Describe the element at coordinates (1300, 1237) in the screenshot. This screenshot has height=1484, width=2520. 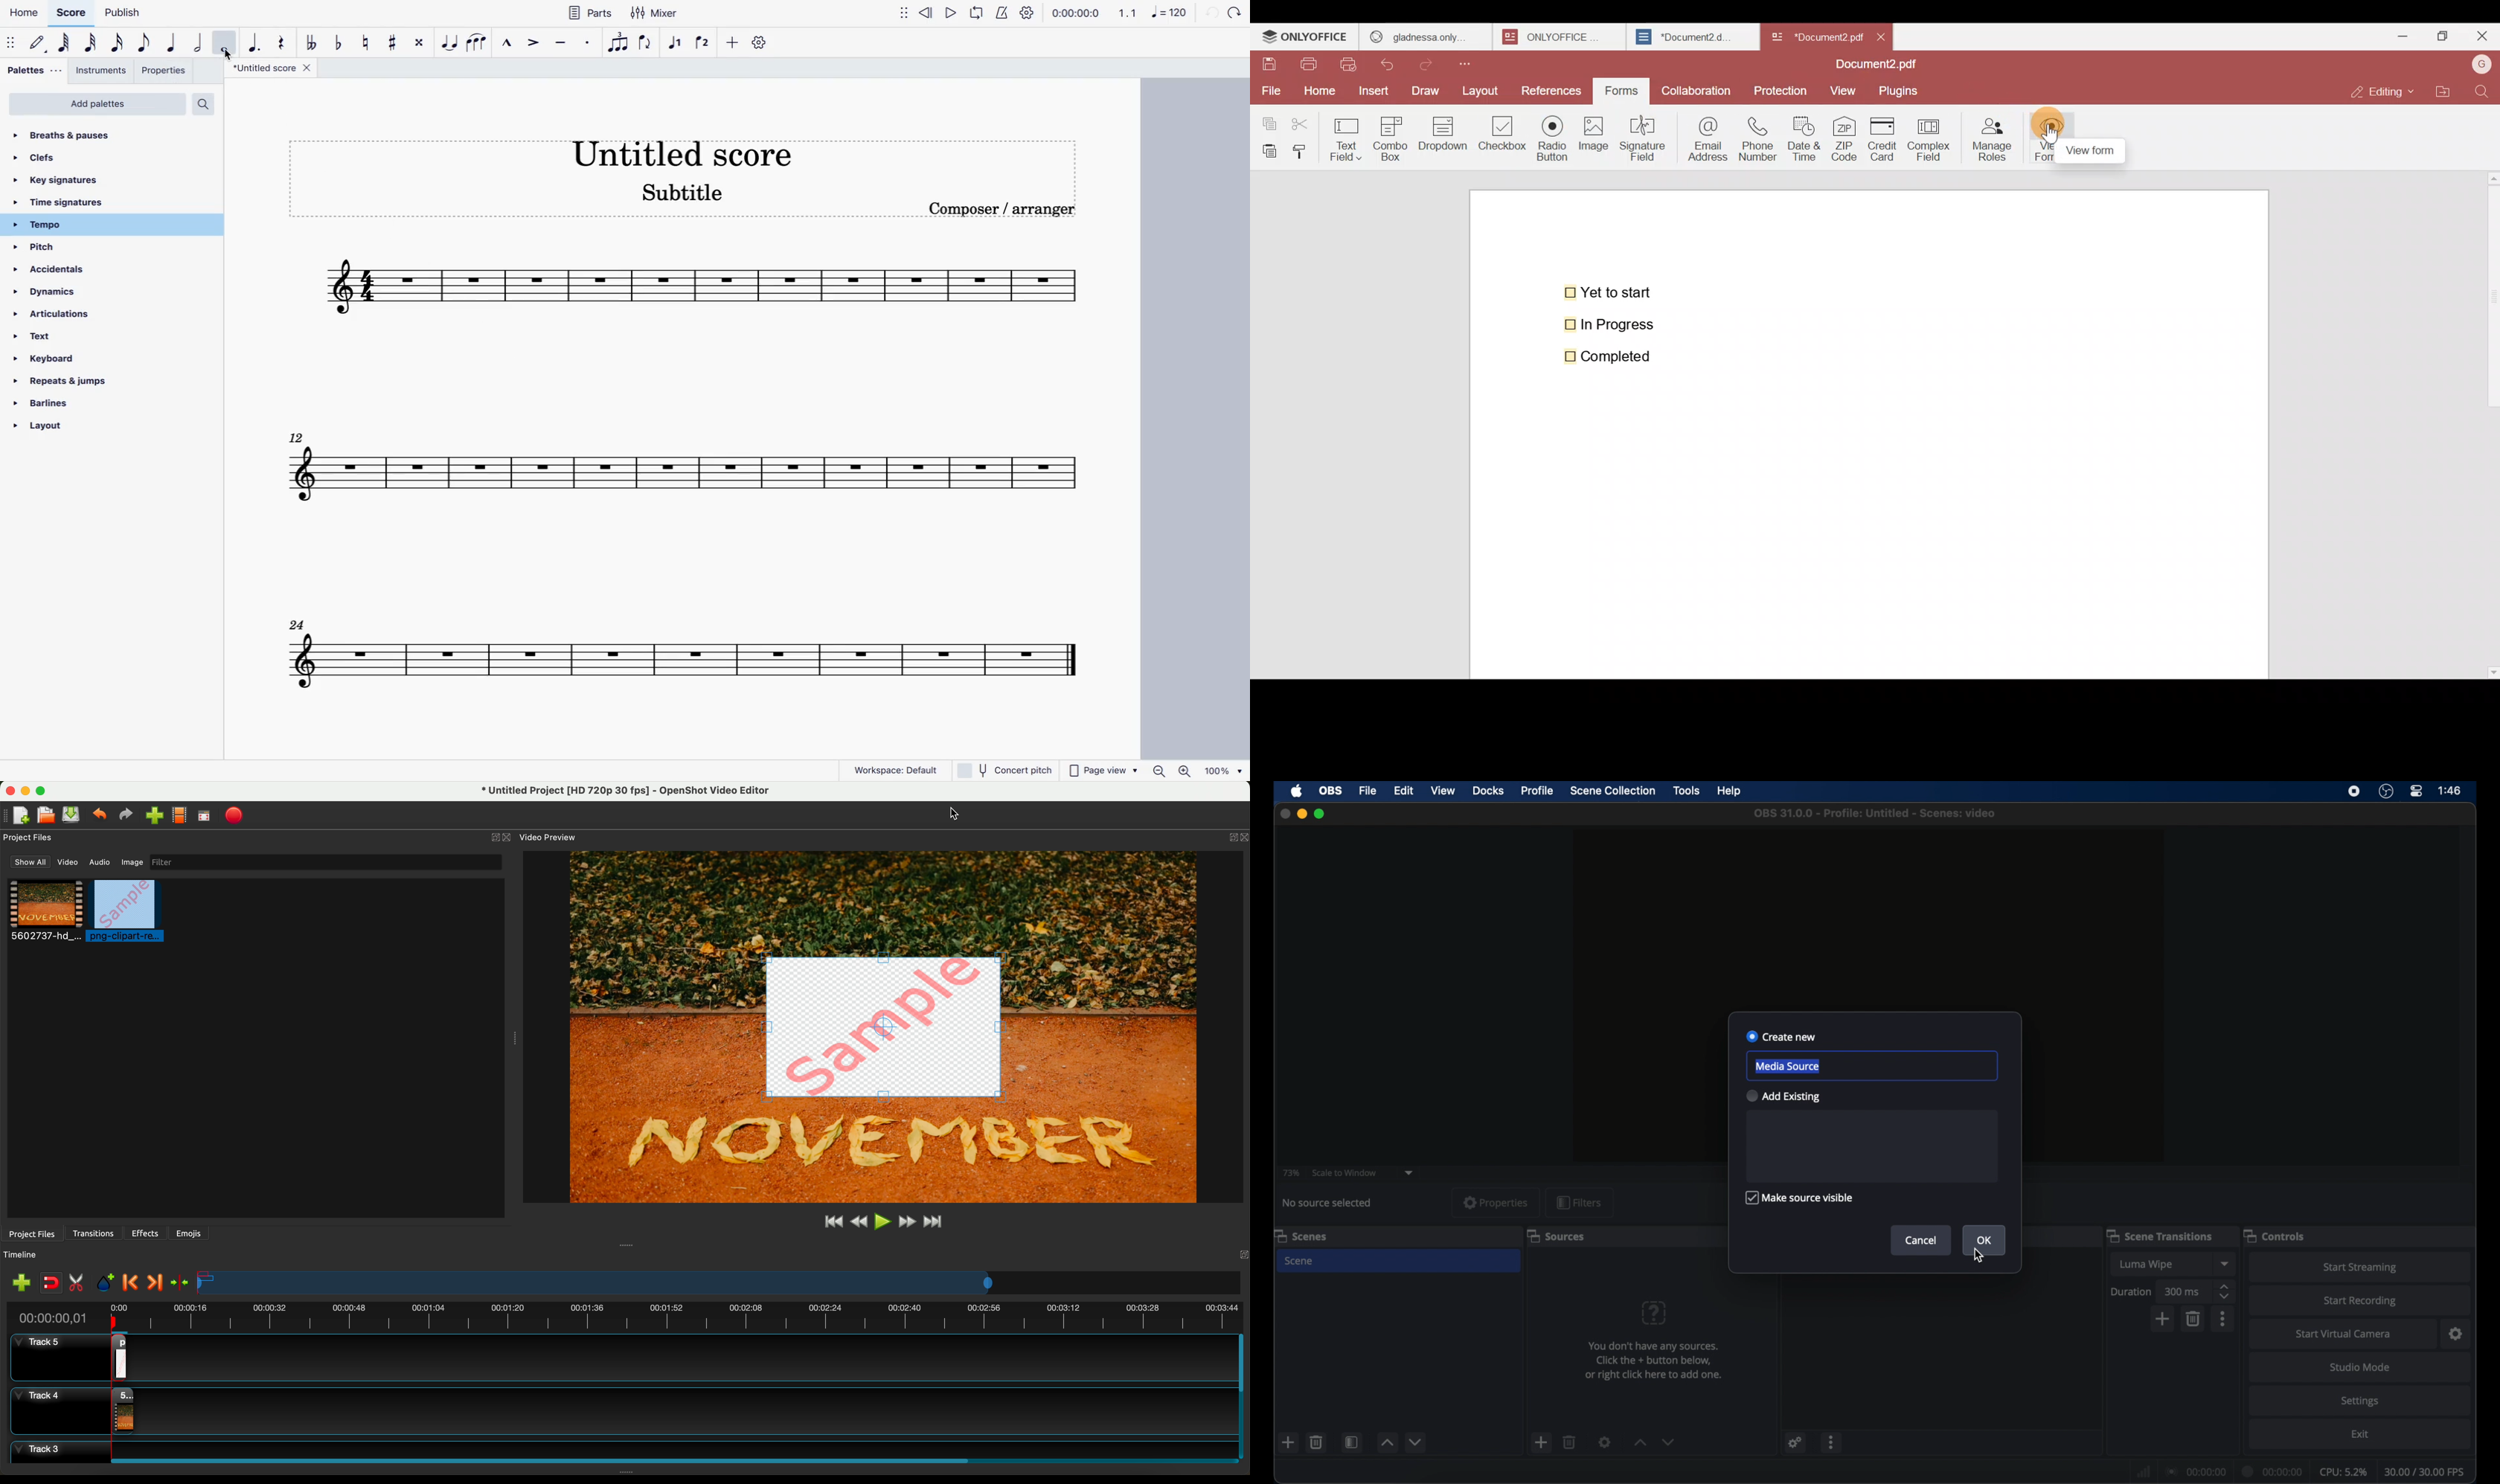
I see `scenes` at that location.